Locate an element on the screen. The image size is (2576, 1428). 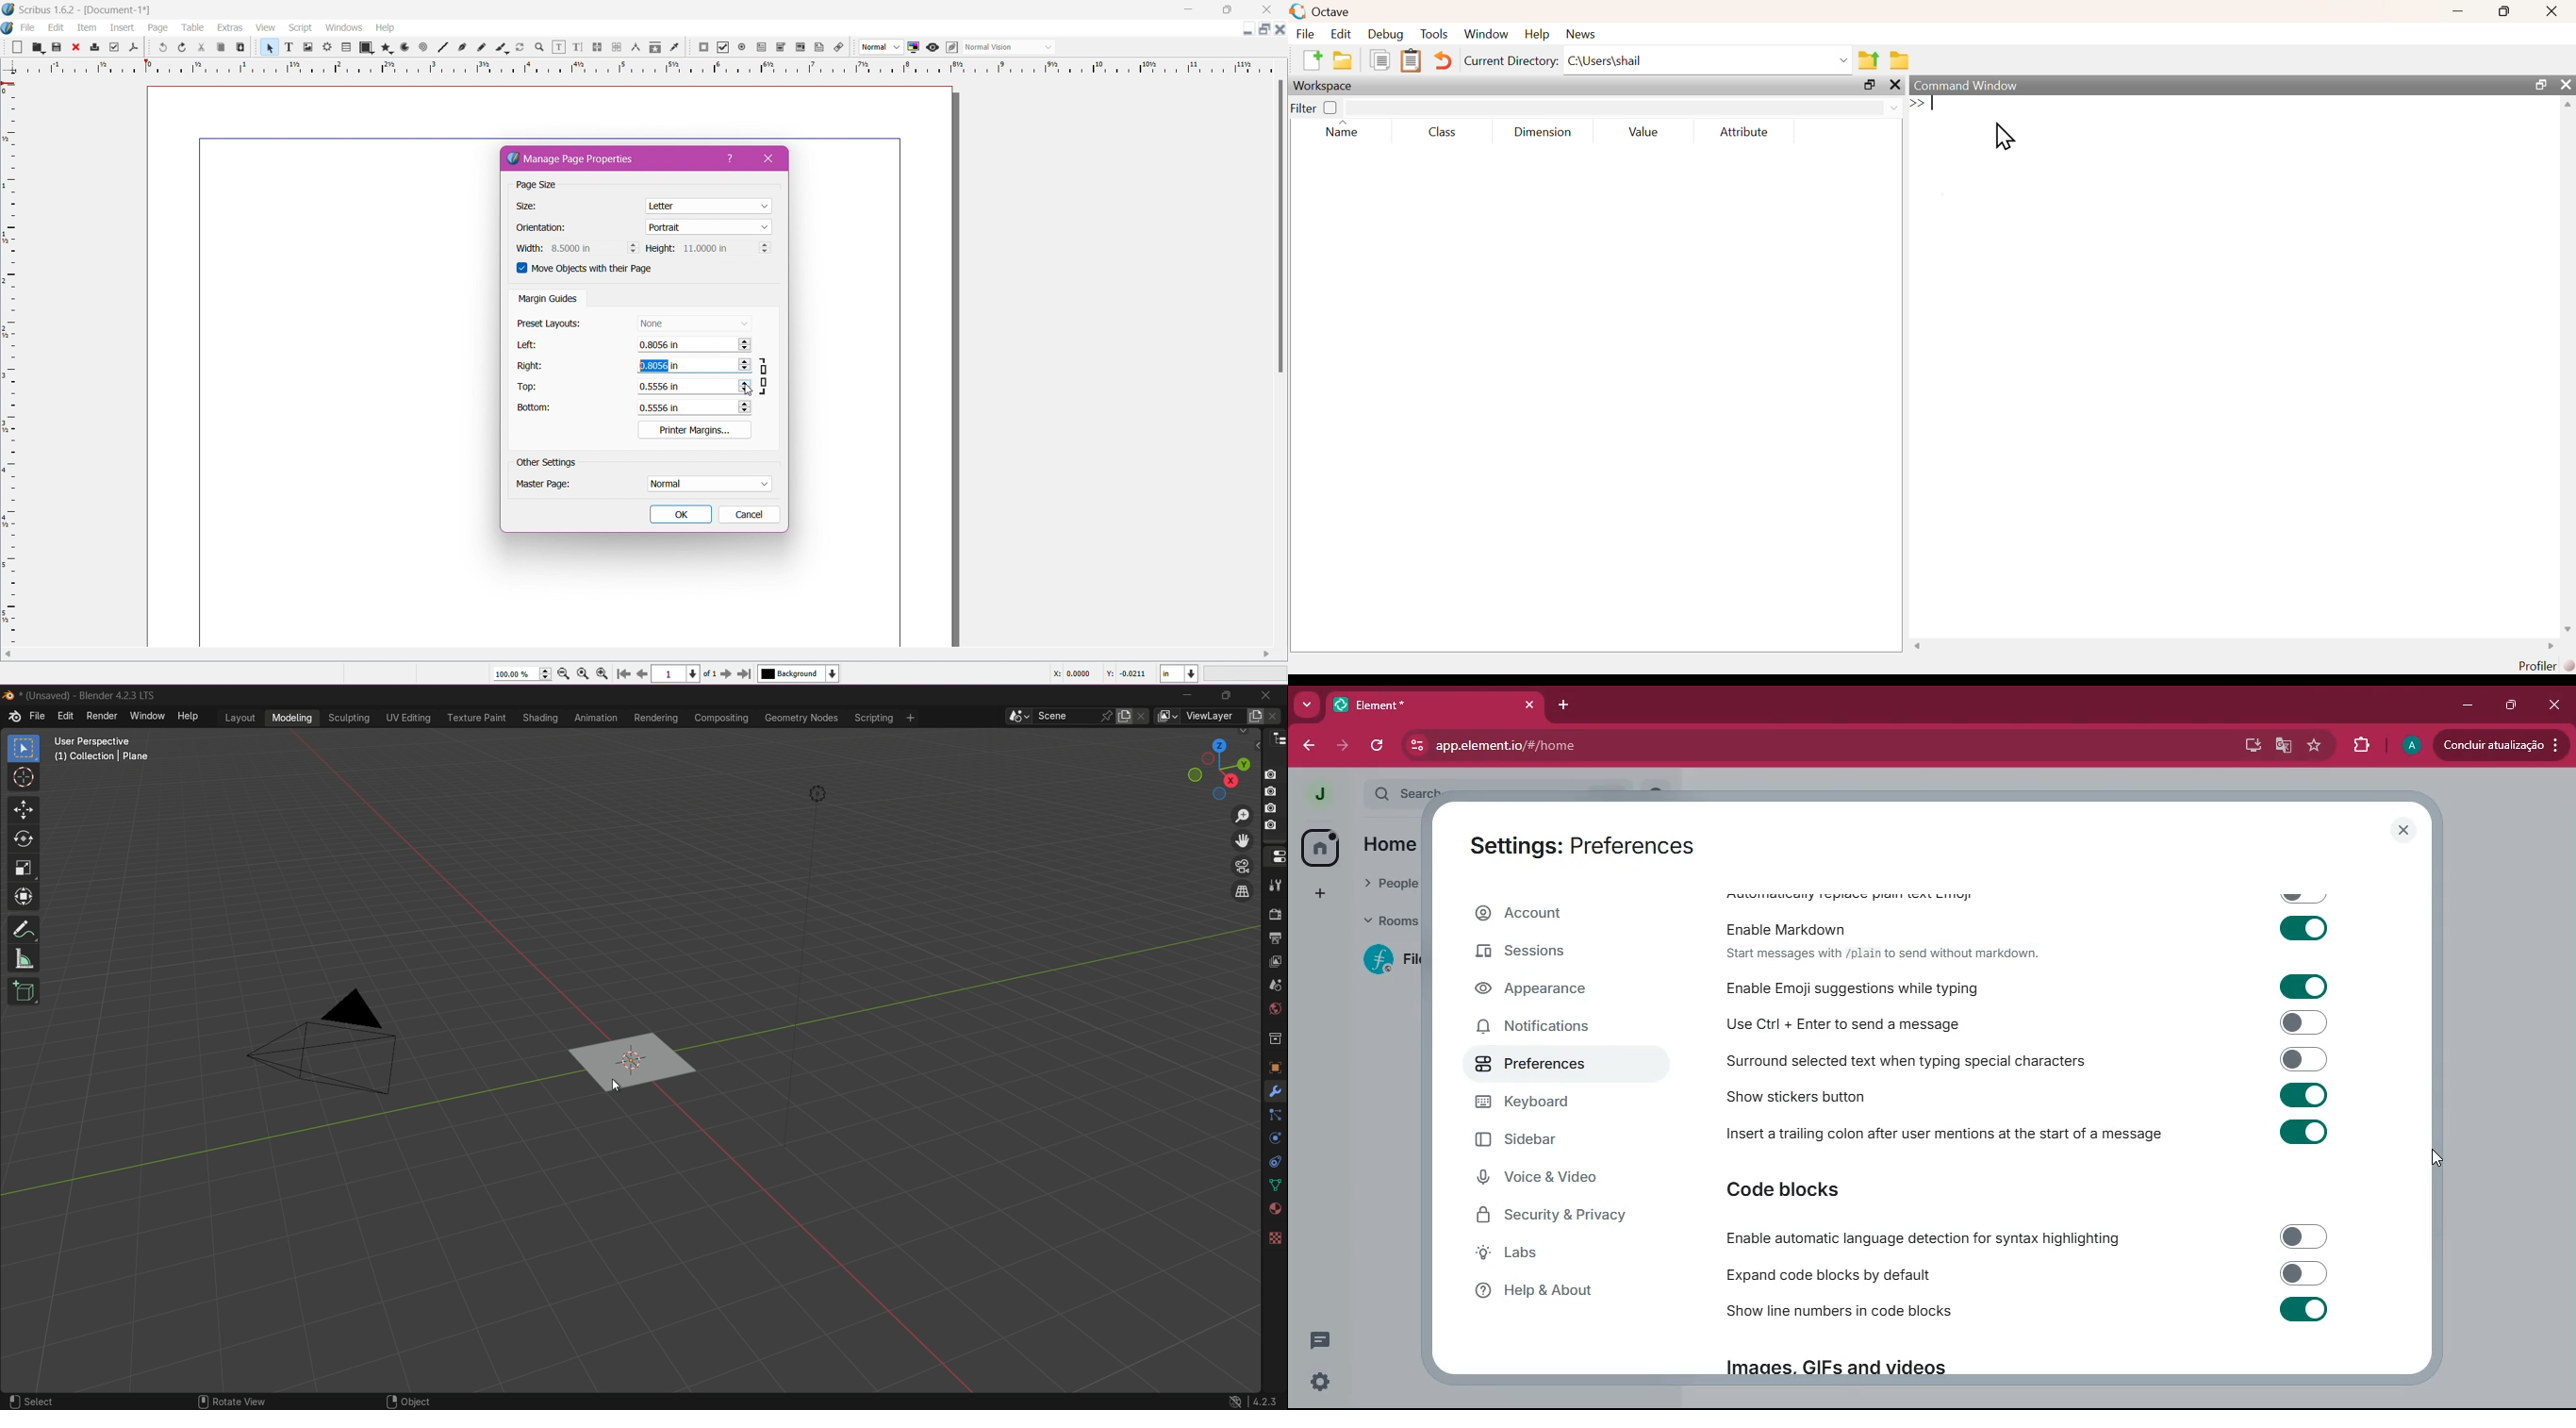
Margin Guides is located at coordinates (548, 300).